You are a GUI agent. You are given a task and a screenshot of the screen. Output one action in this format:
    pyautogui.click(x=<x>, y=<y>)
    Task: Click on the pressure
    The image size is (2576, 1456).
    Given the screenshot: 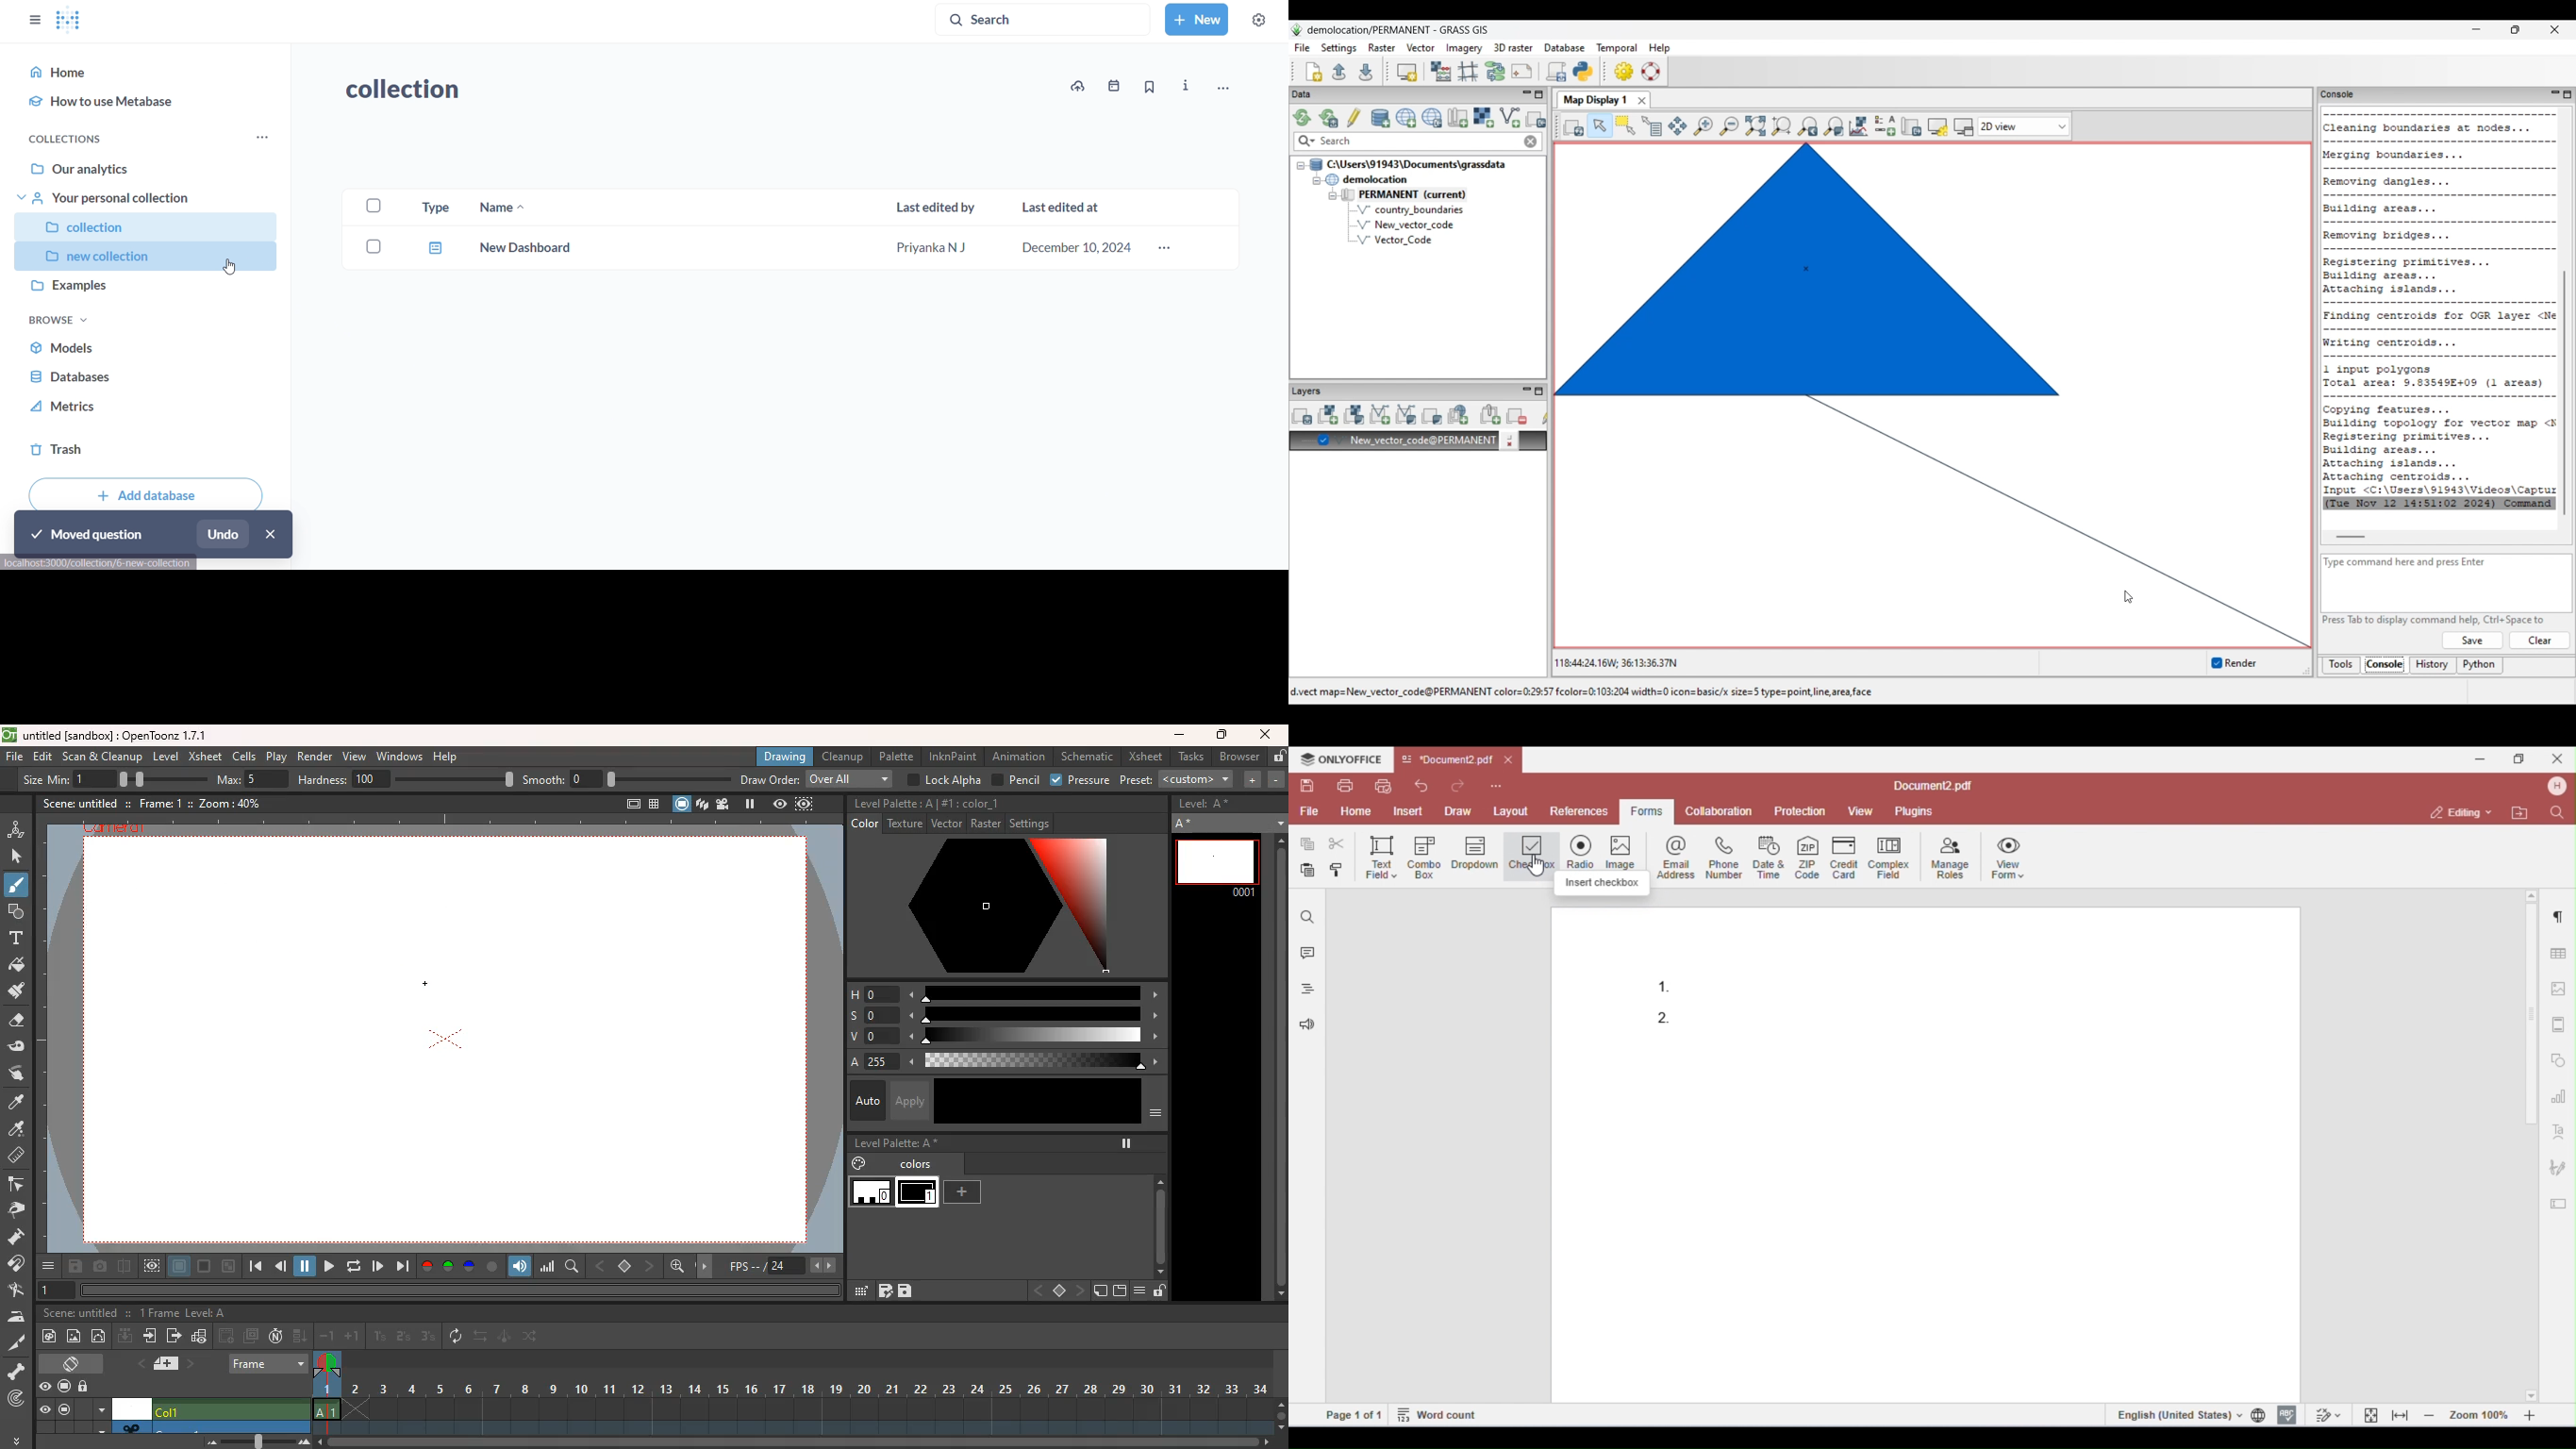 What is the action you would take?
    pyautogui.click(x=1080, y=780)
    